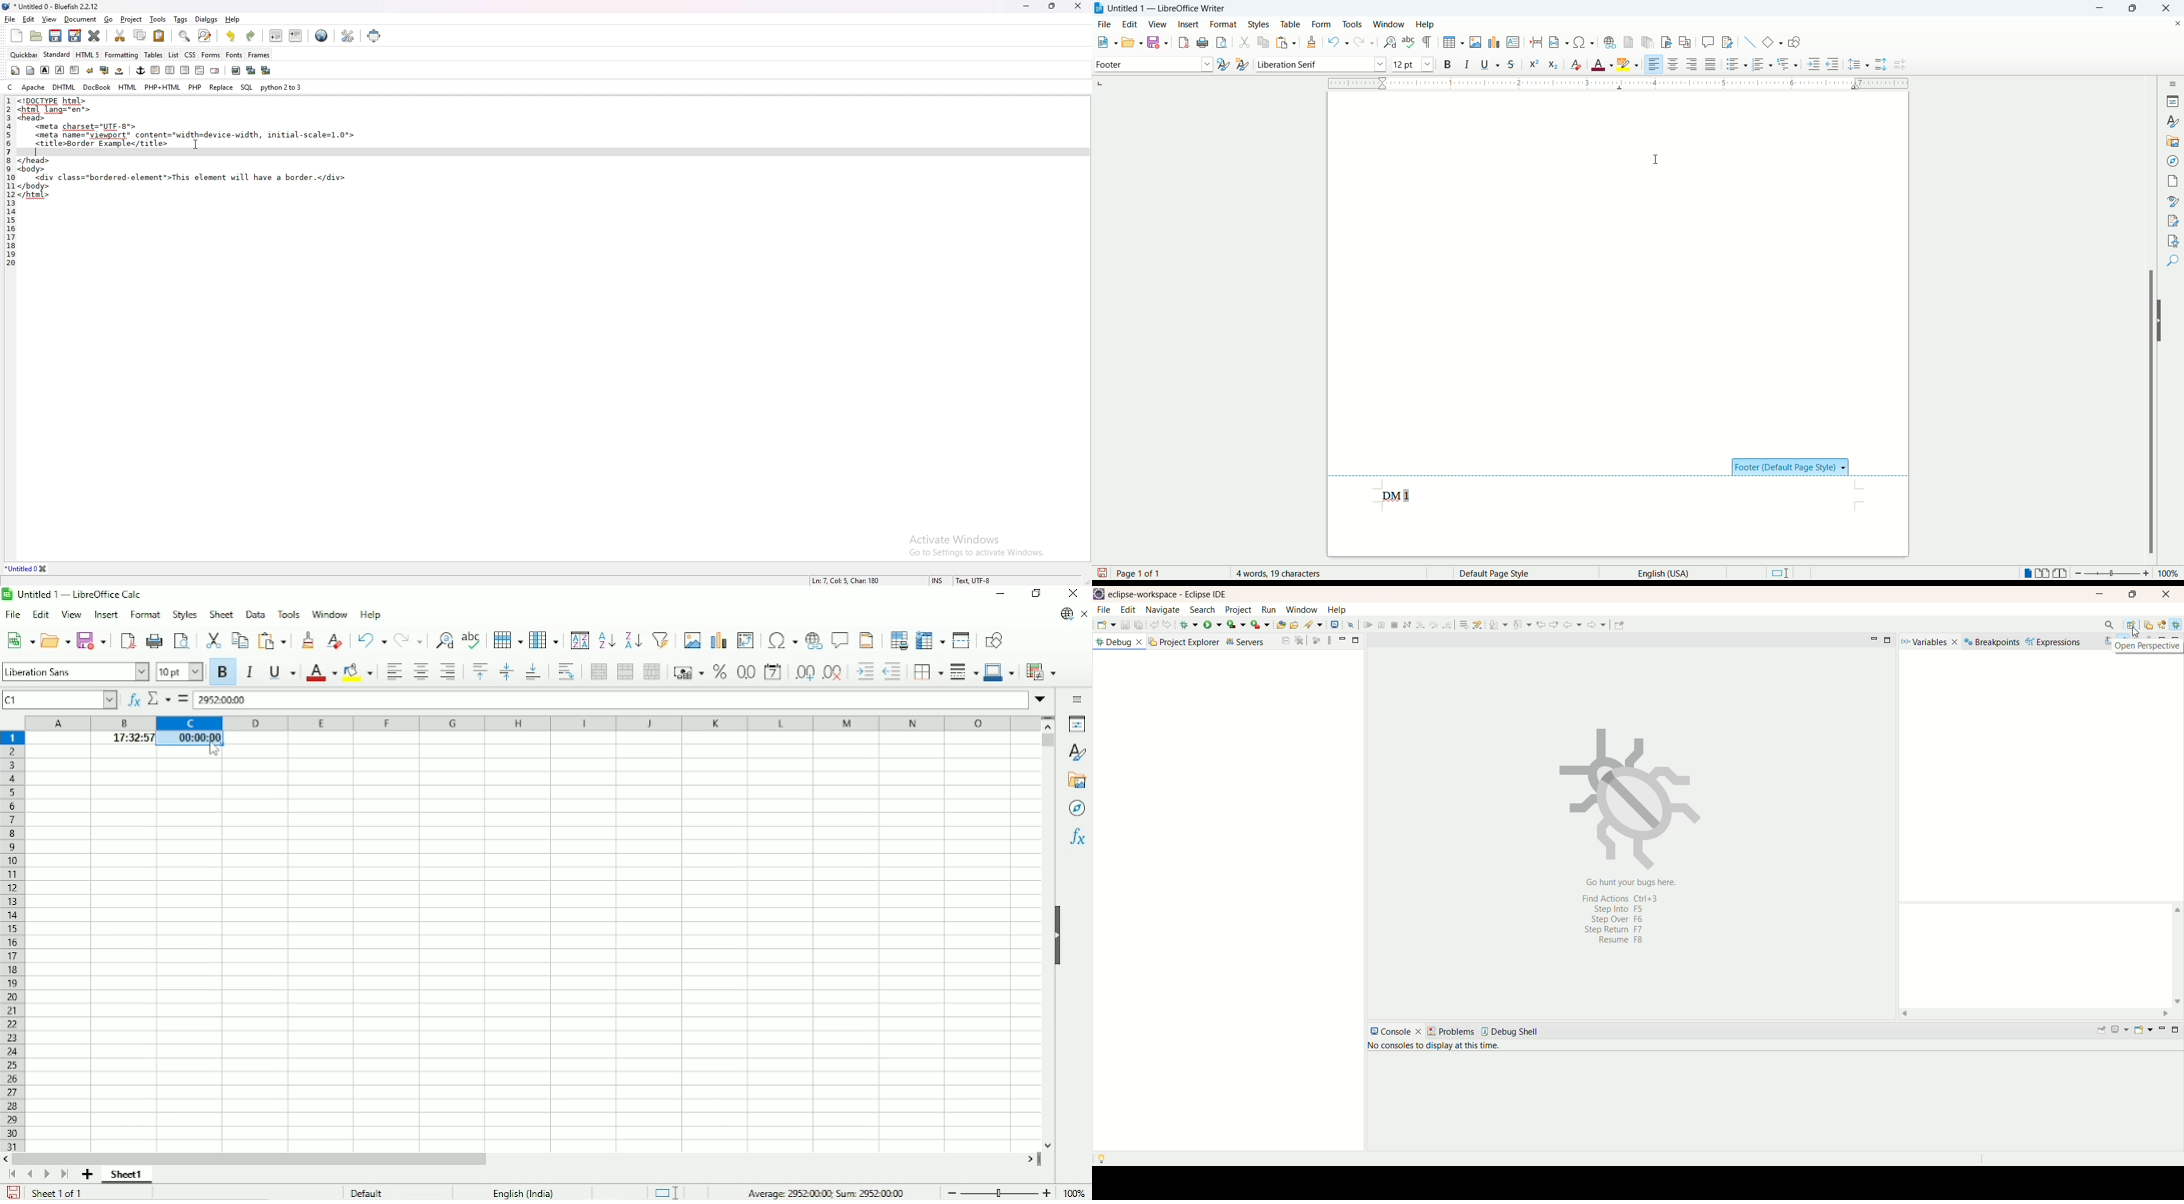 Image resolution: width=2184 pixels, height=1204 pixels. What do you see at coordinates (1628, 65) in the screenshot?
I see `text highlighting` at bounding box center [1628, 65].